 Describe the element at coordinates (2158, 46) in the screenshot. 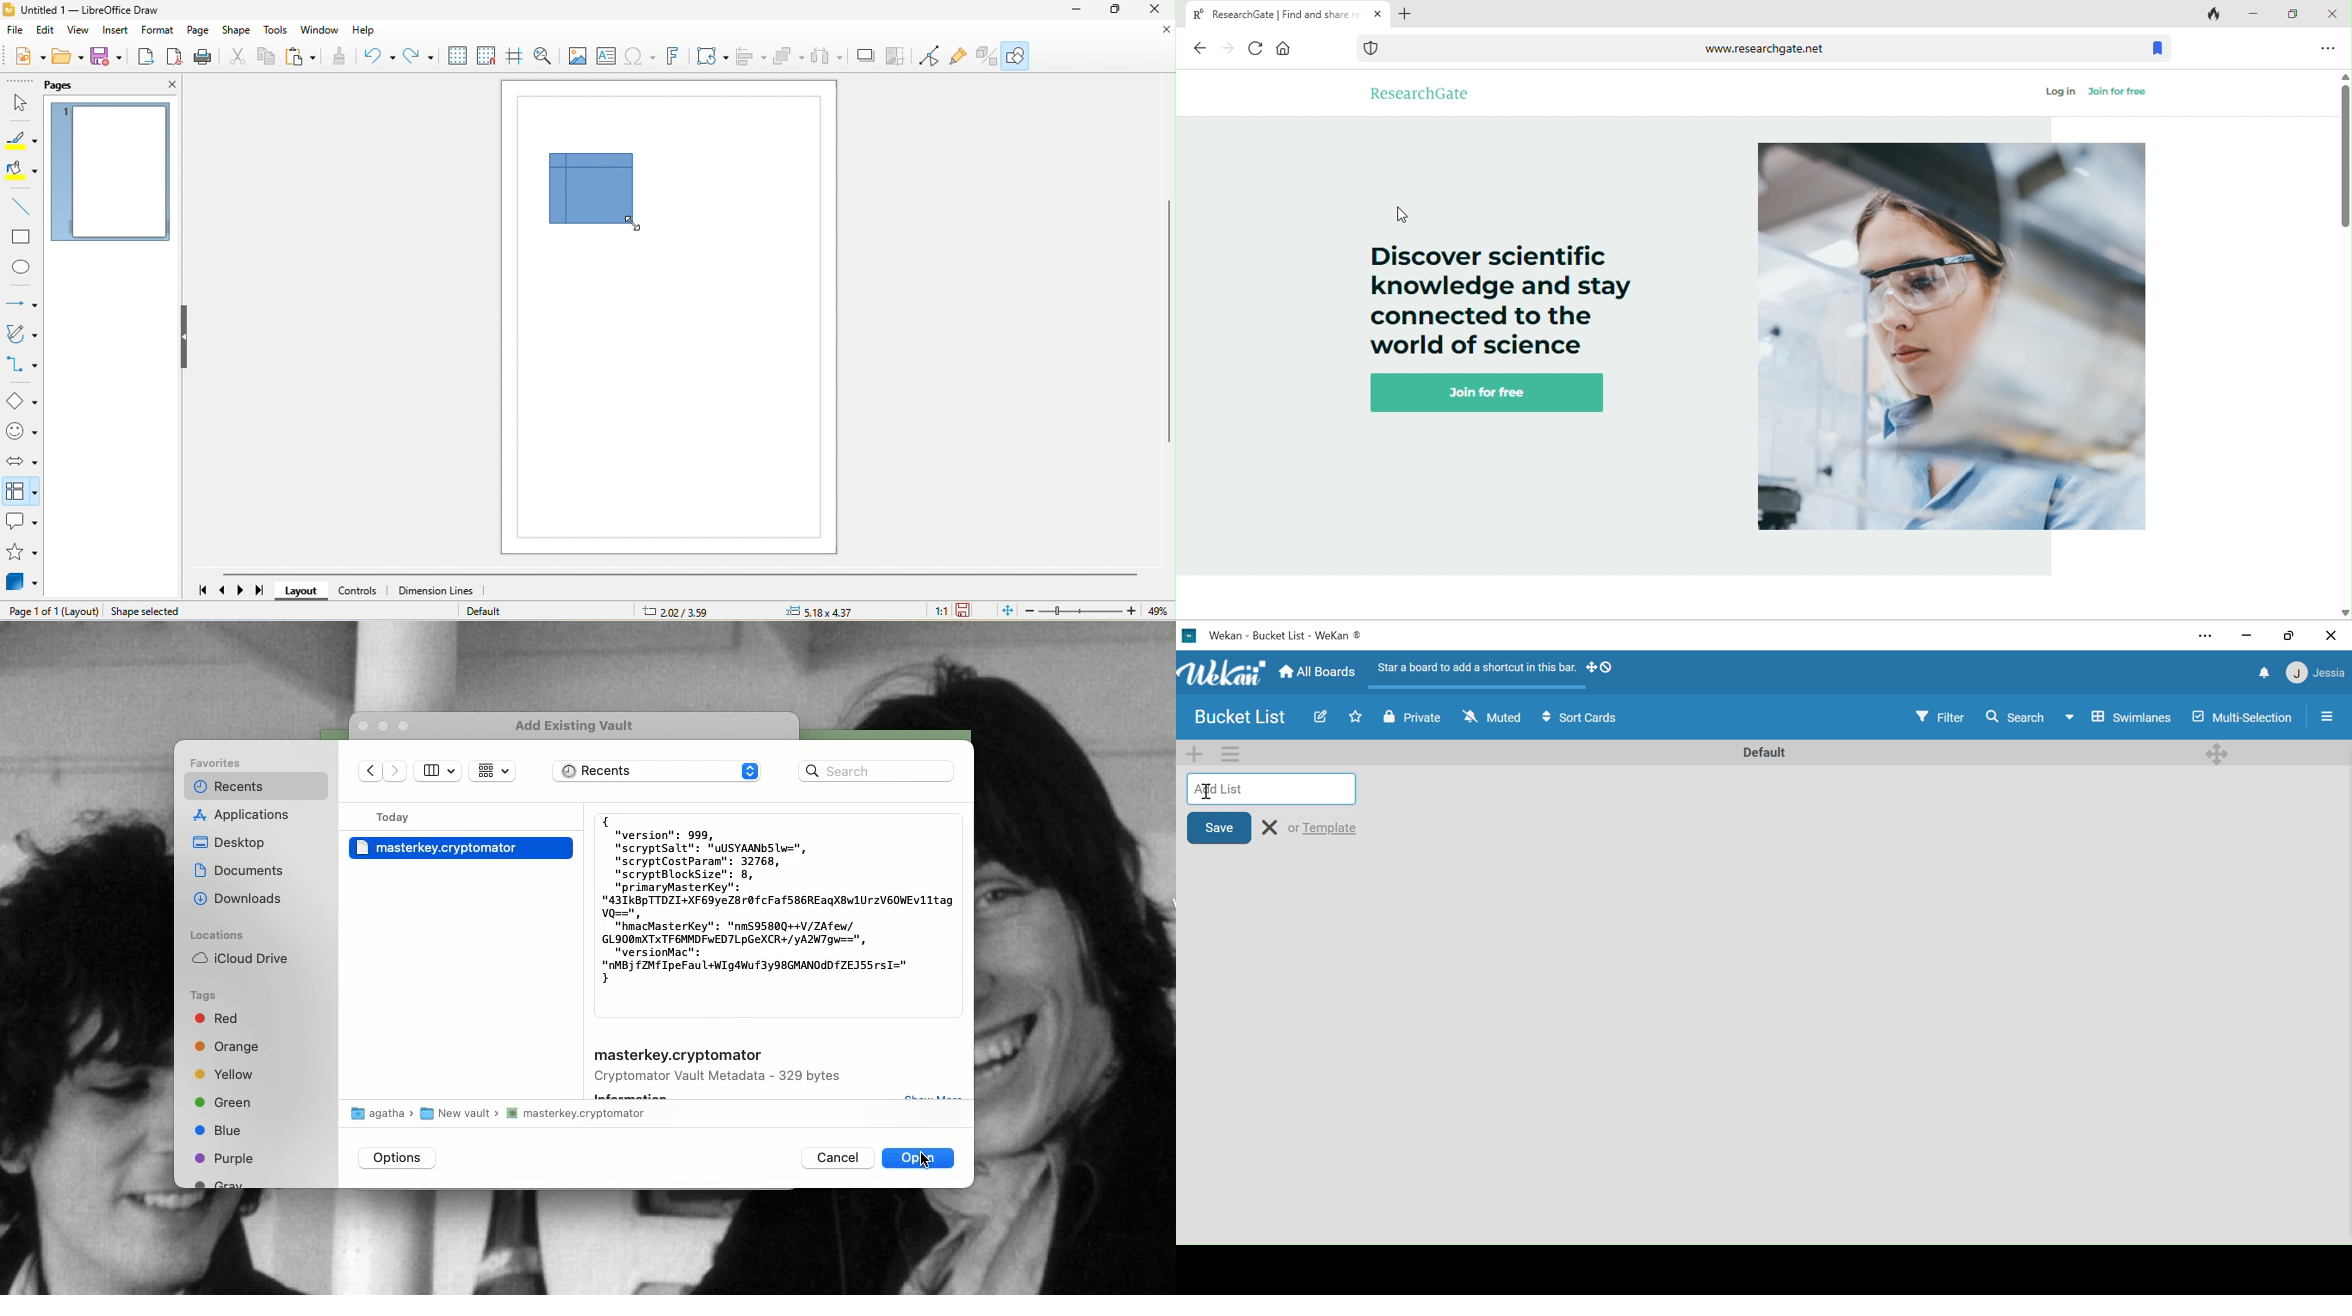

I see `bookmark` at that location.